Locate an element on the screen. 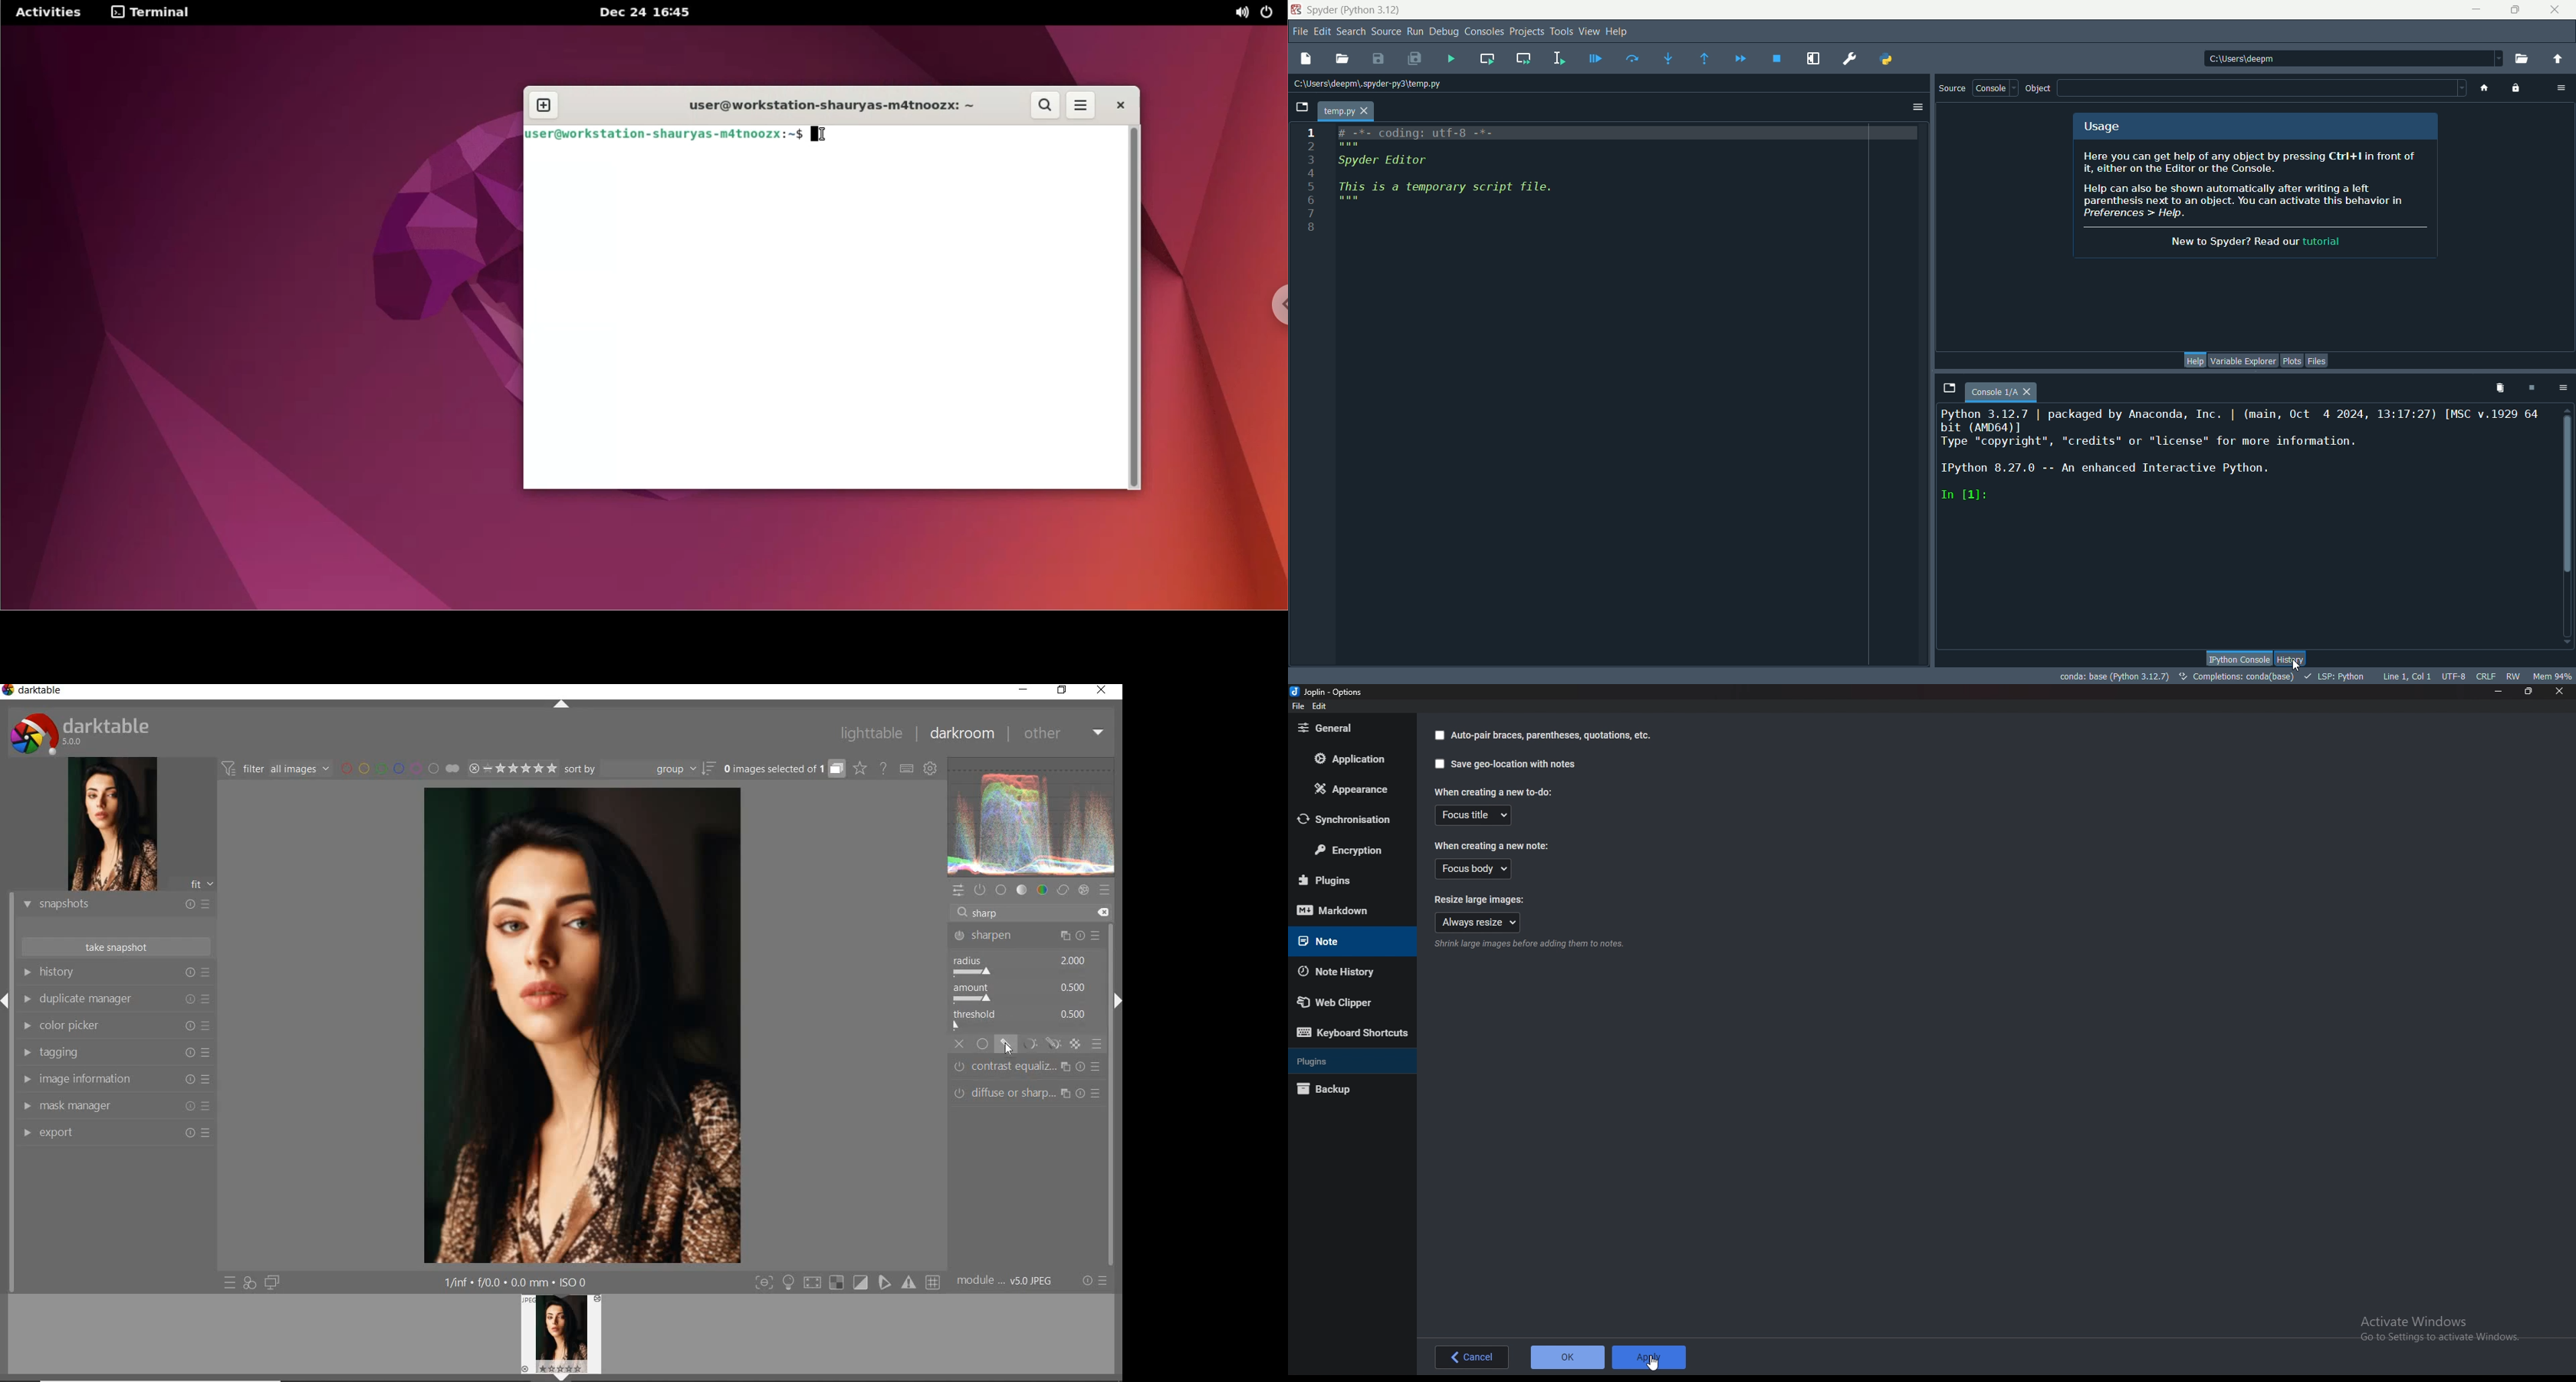 The image size is (2576, 1400). reset or presets and preferences is located at coordinates (1095, 1281).